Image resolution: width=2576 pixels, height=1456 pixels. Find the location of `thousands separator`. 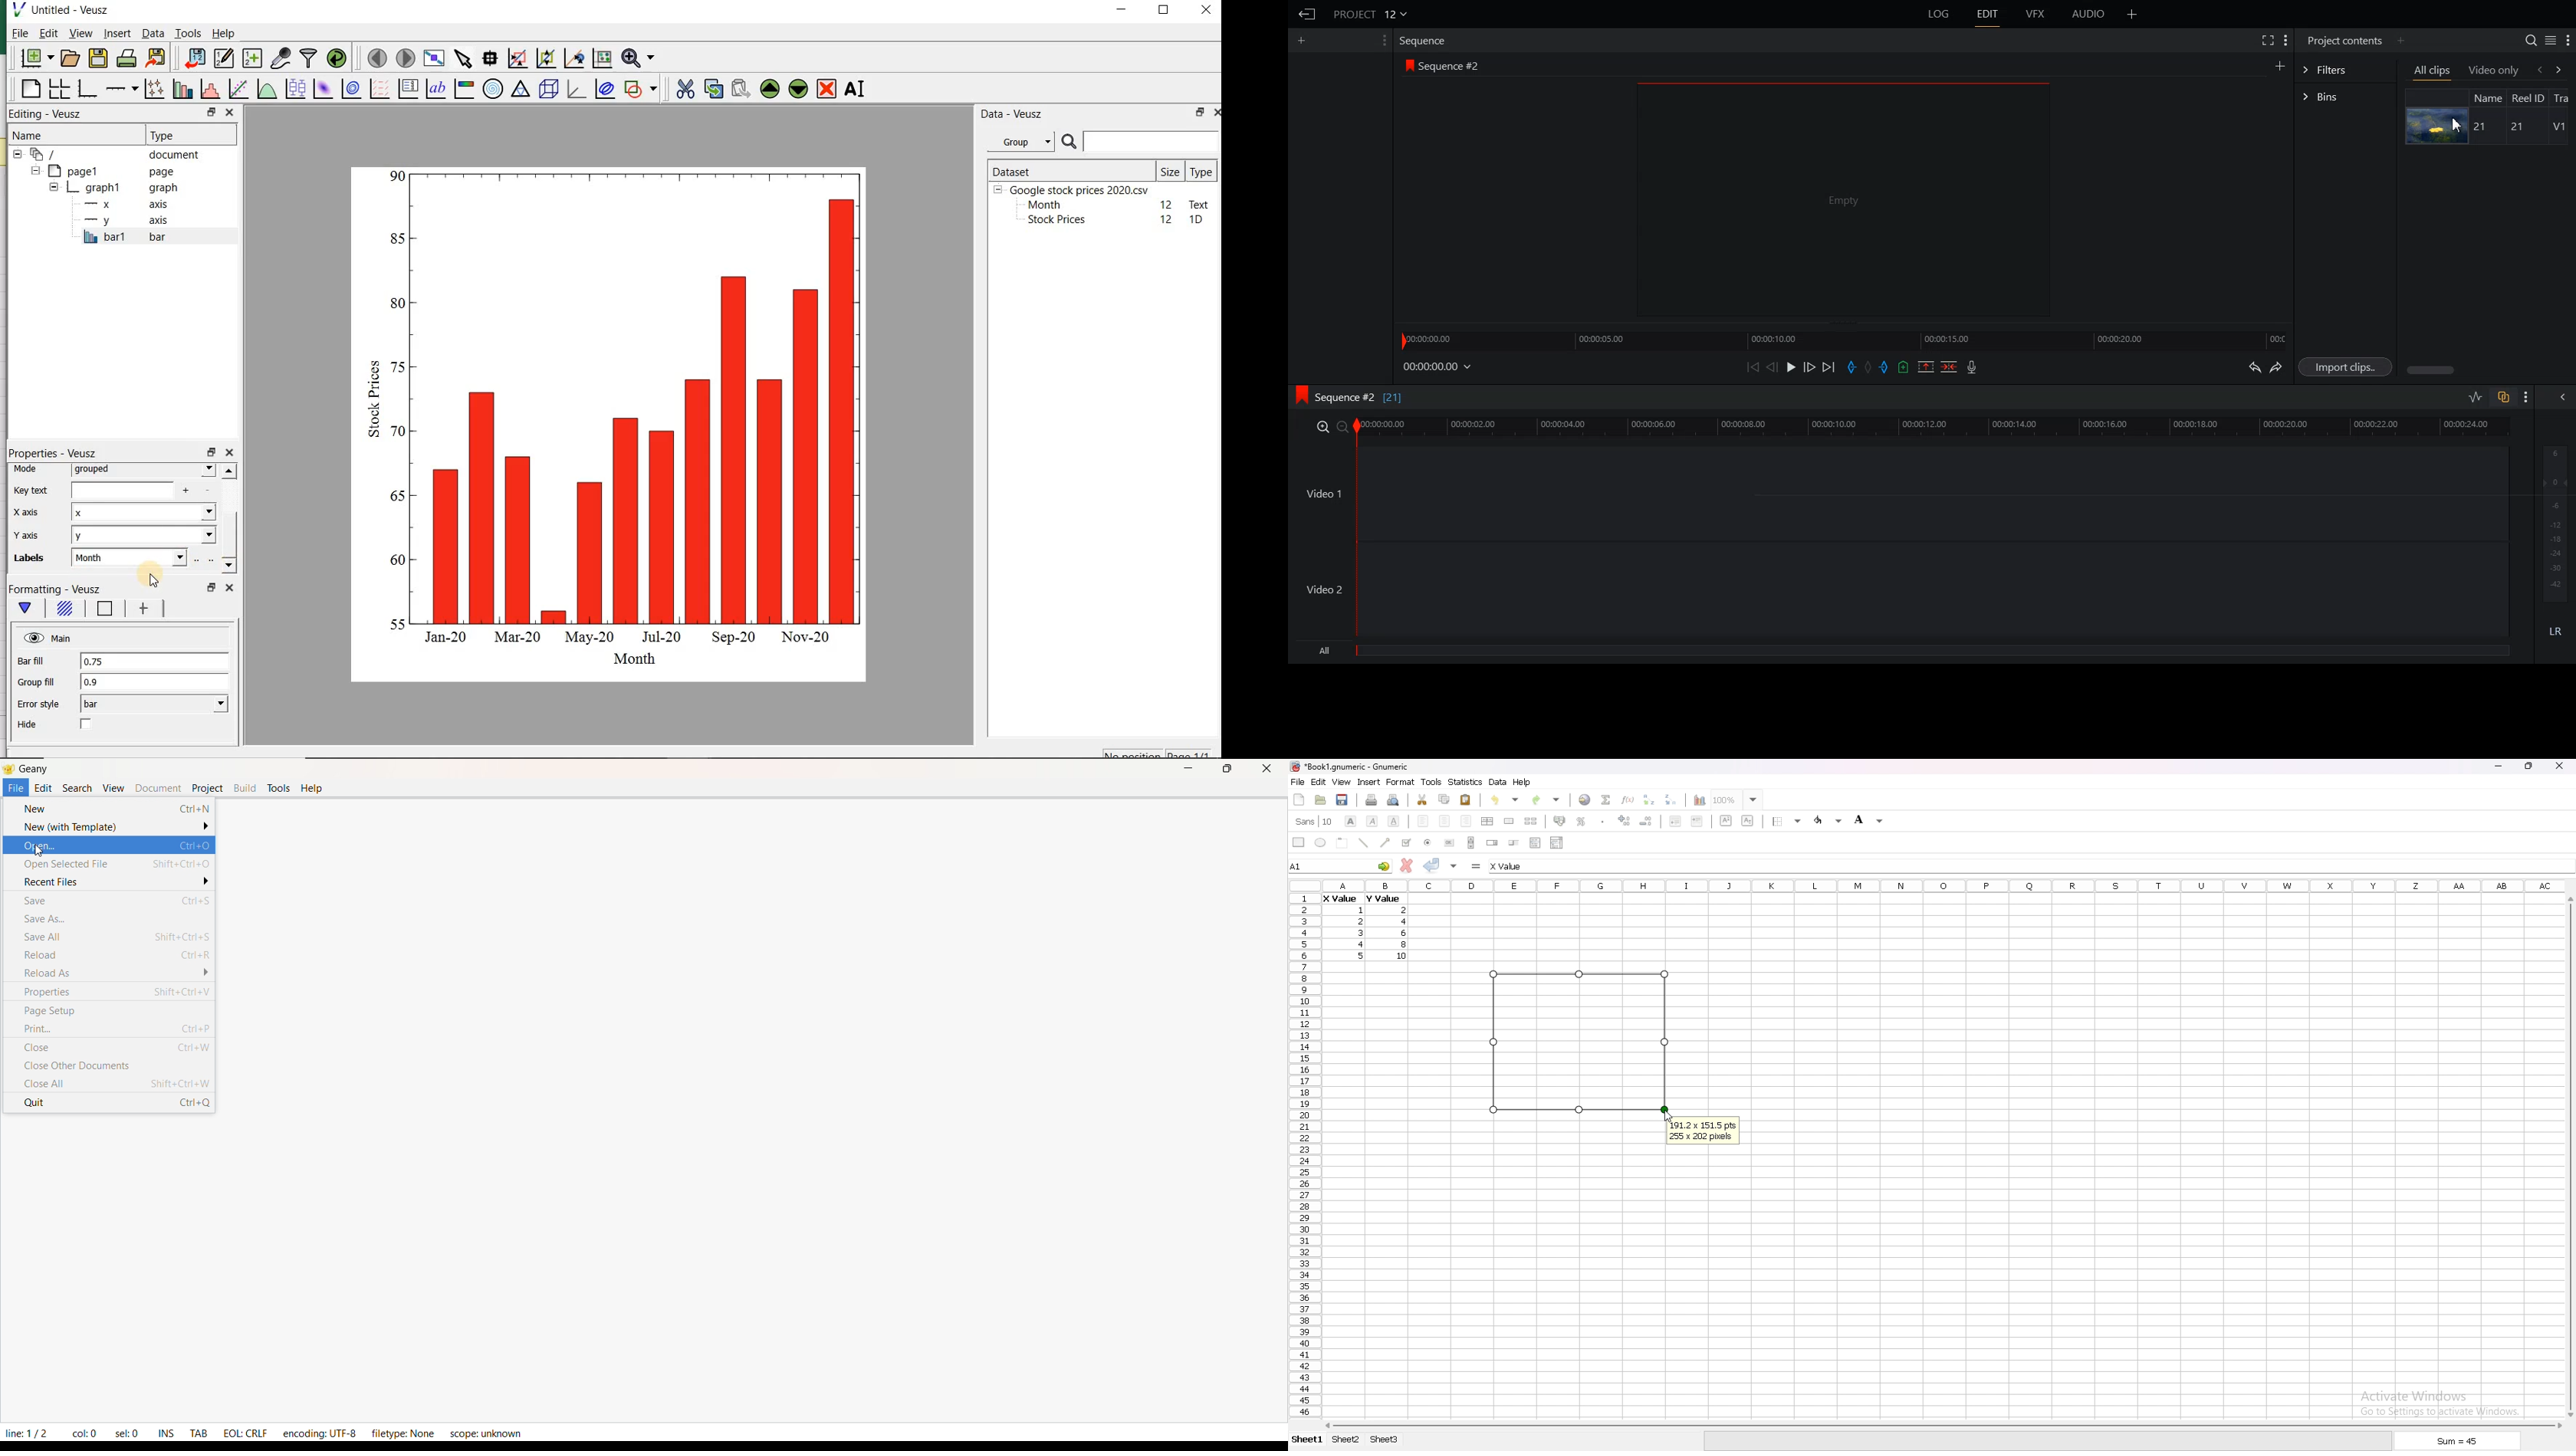

thousands separator is located at coordinates (1603, 821).